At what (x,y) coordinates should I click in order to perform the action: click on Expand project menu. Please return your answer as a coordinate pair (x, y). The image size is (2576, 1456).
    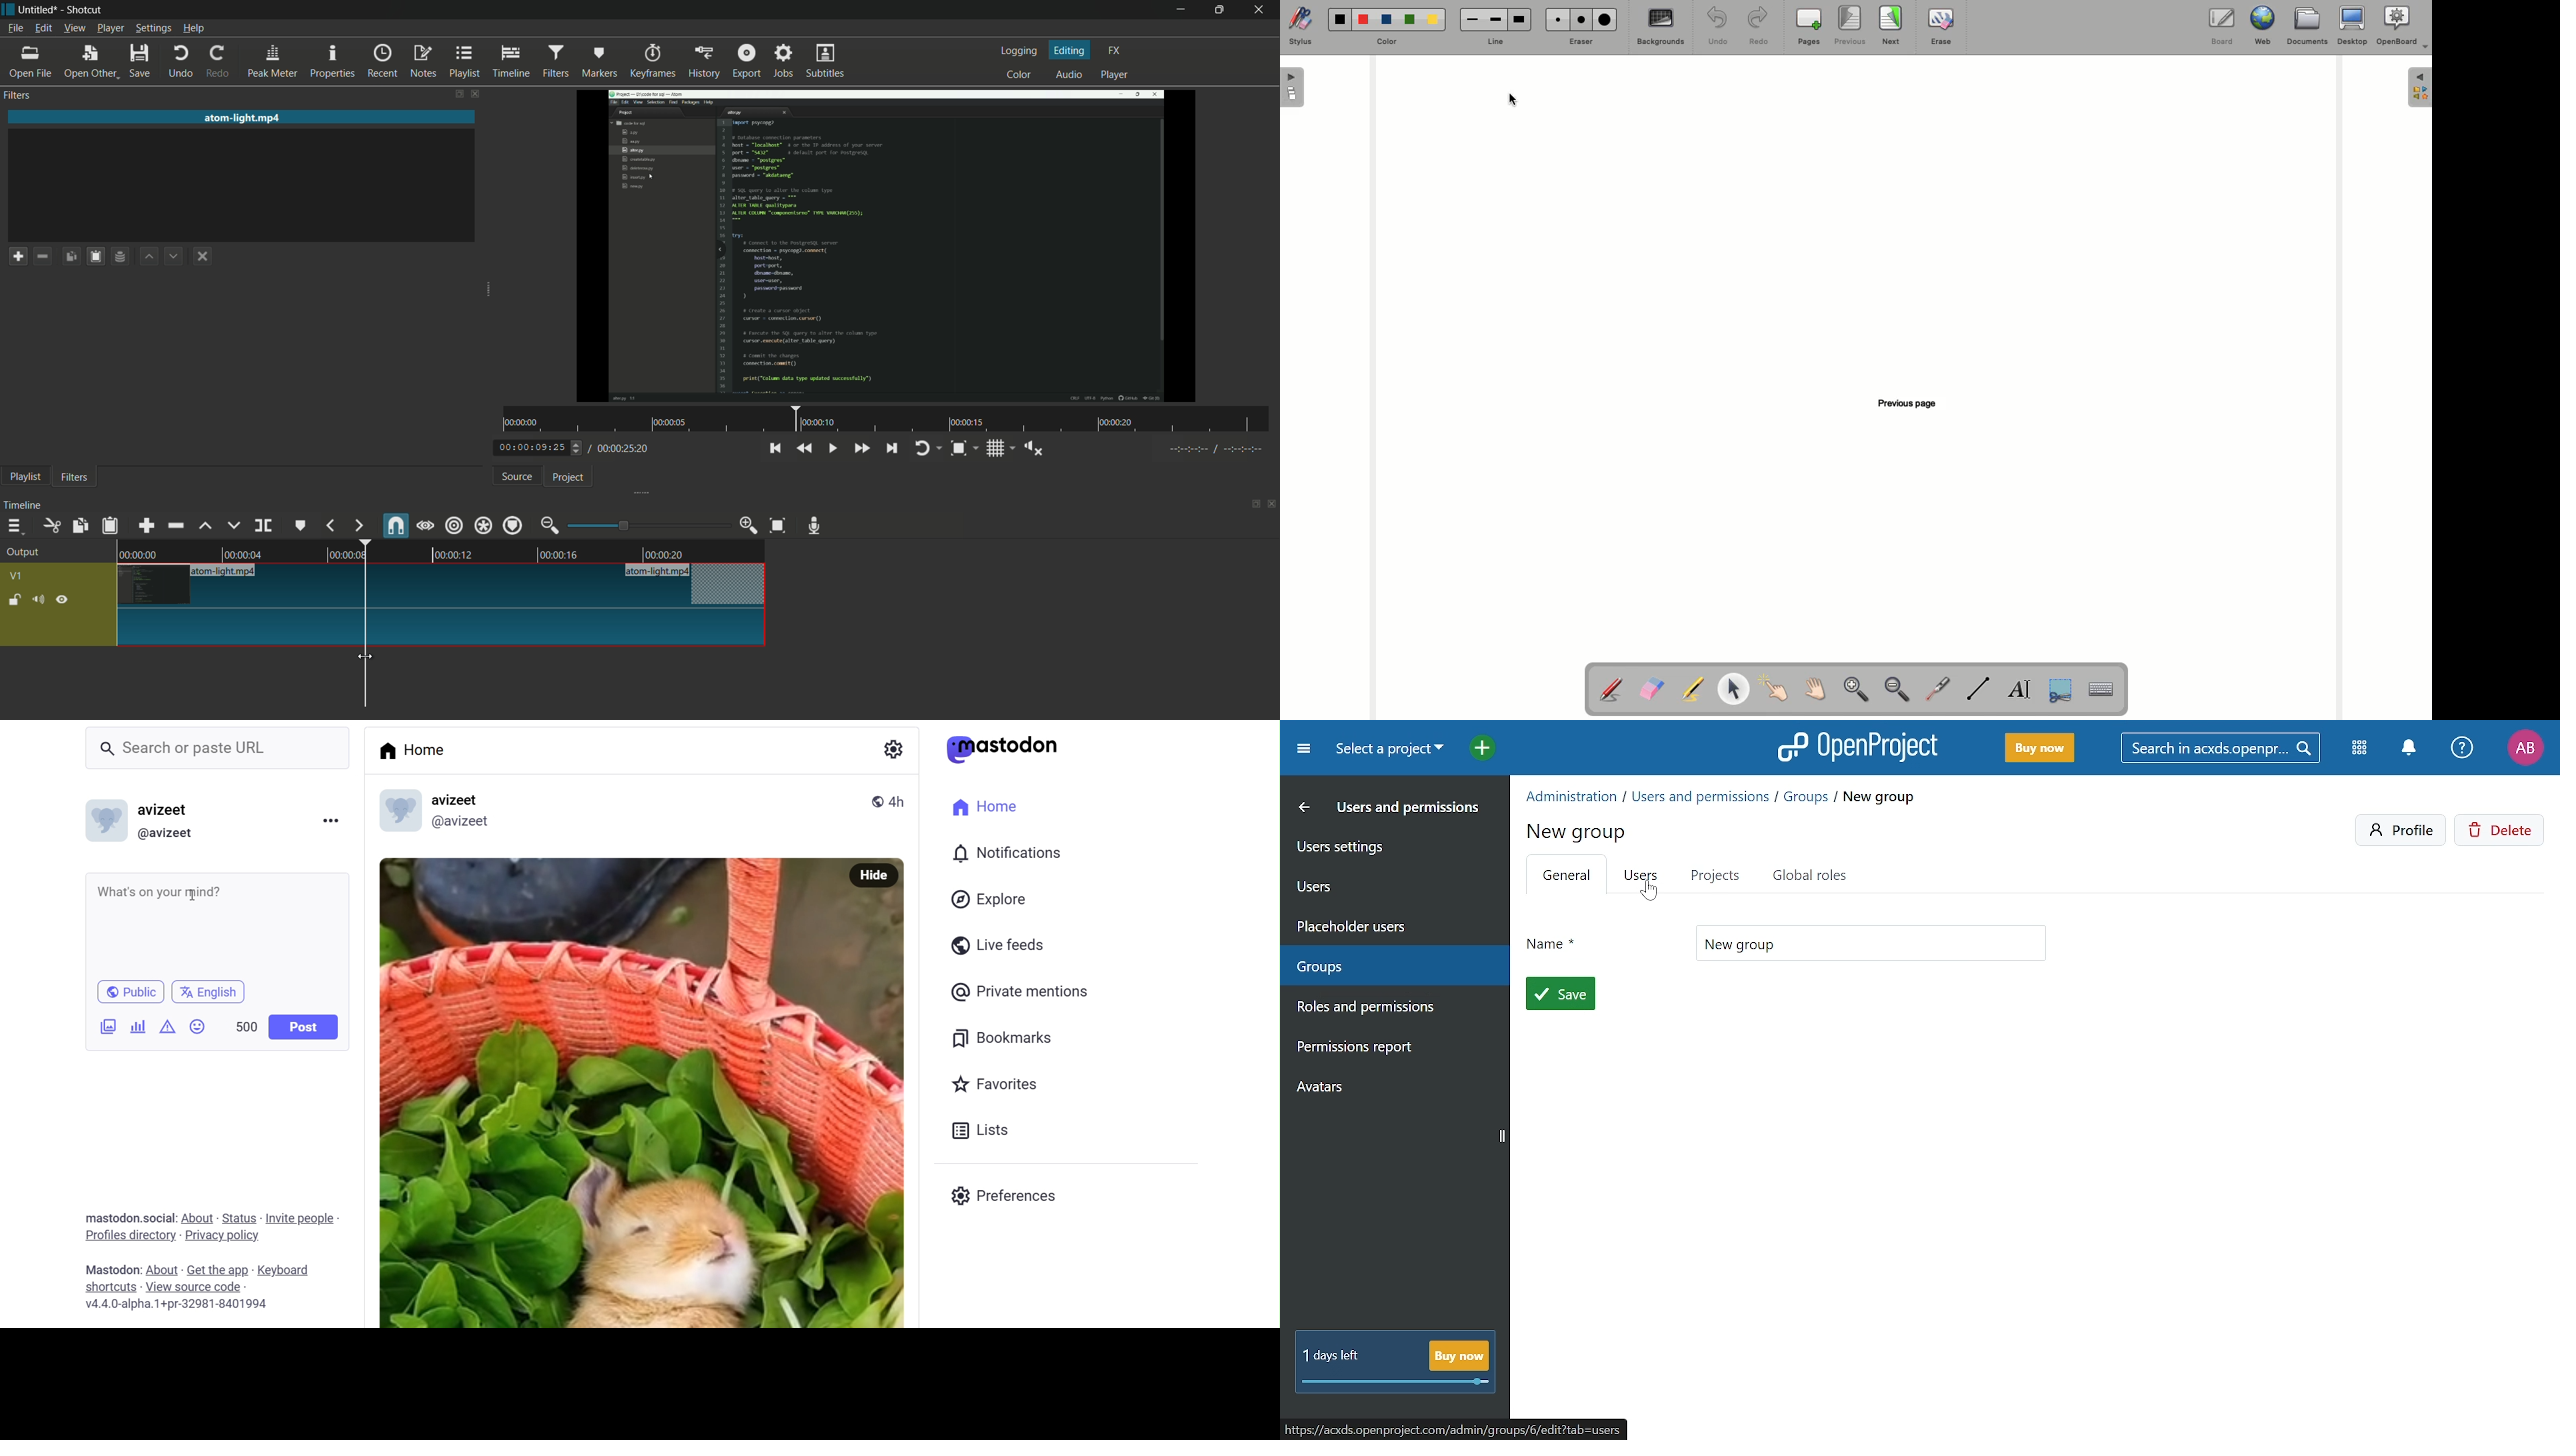
    Looking at the image, I should click on (1303, 748).